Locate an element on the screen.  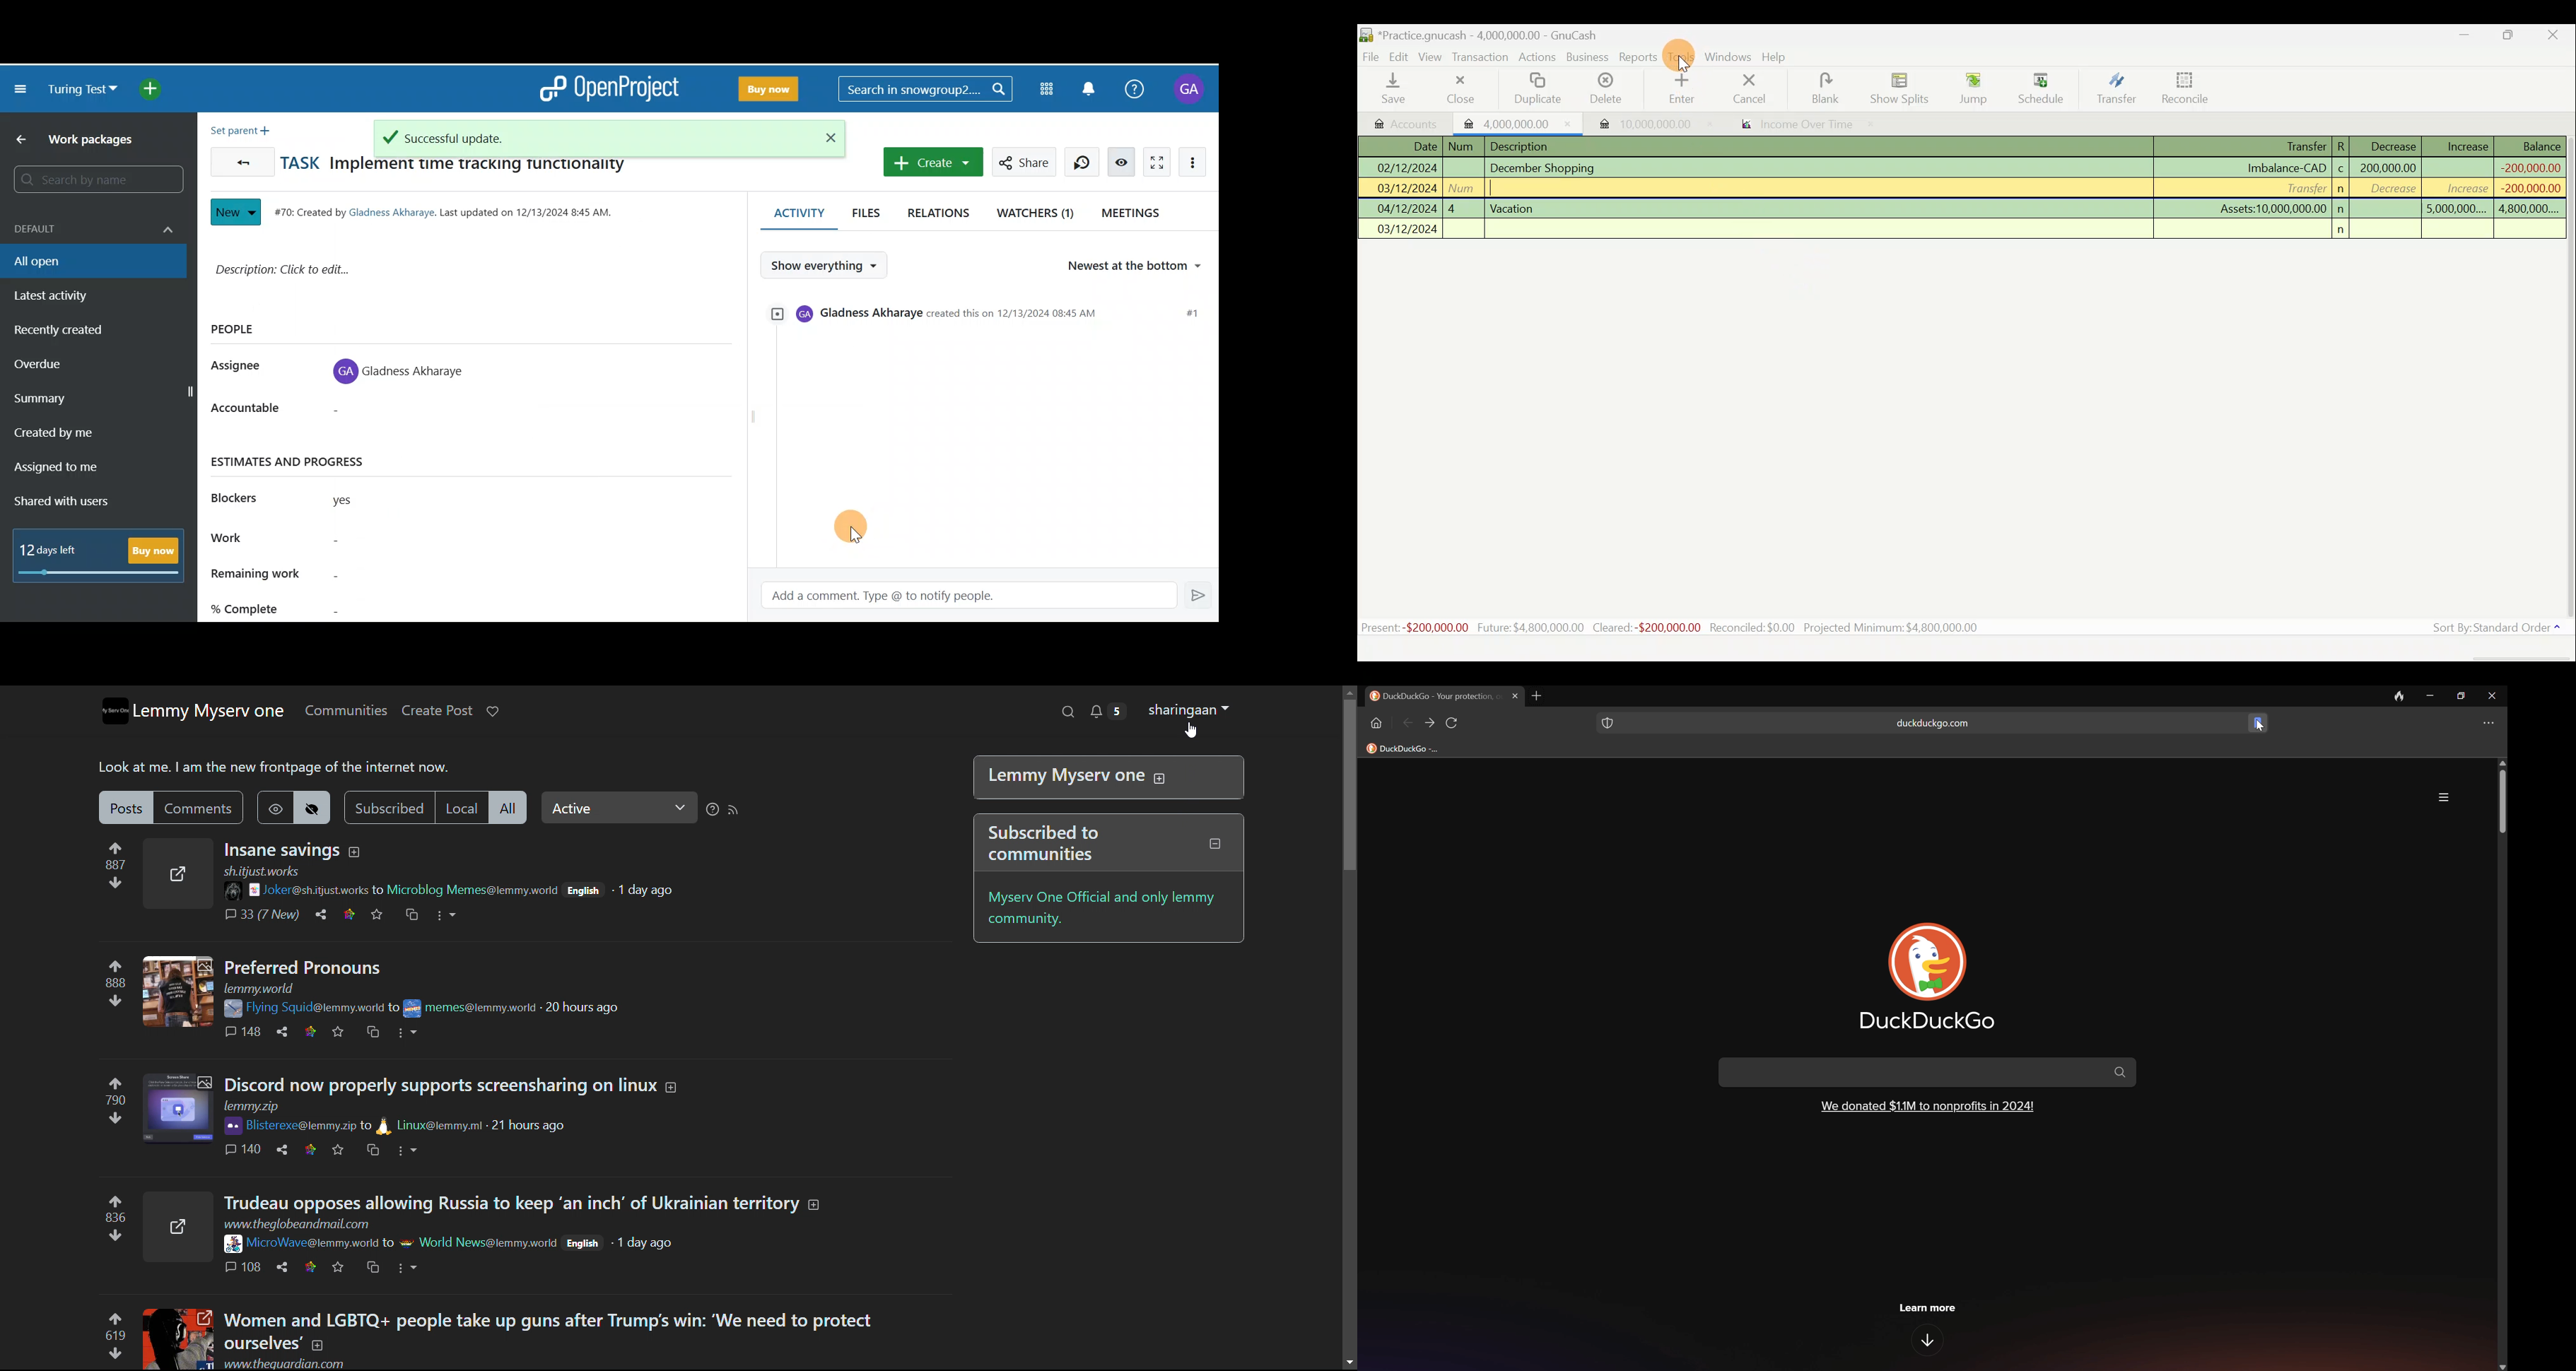
Learn more is located at coordinates (1928, 1307).